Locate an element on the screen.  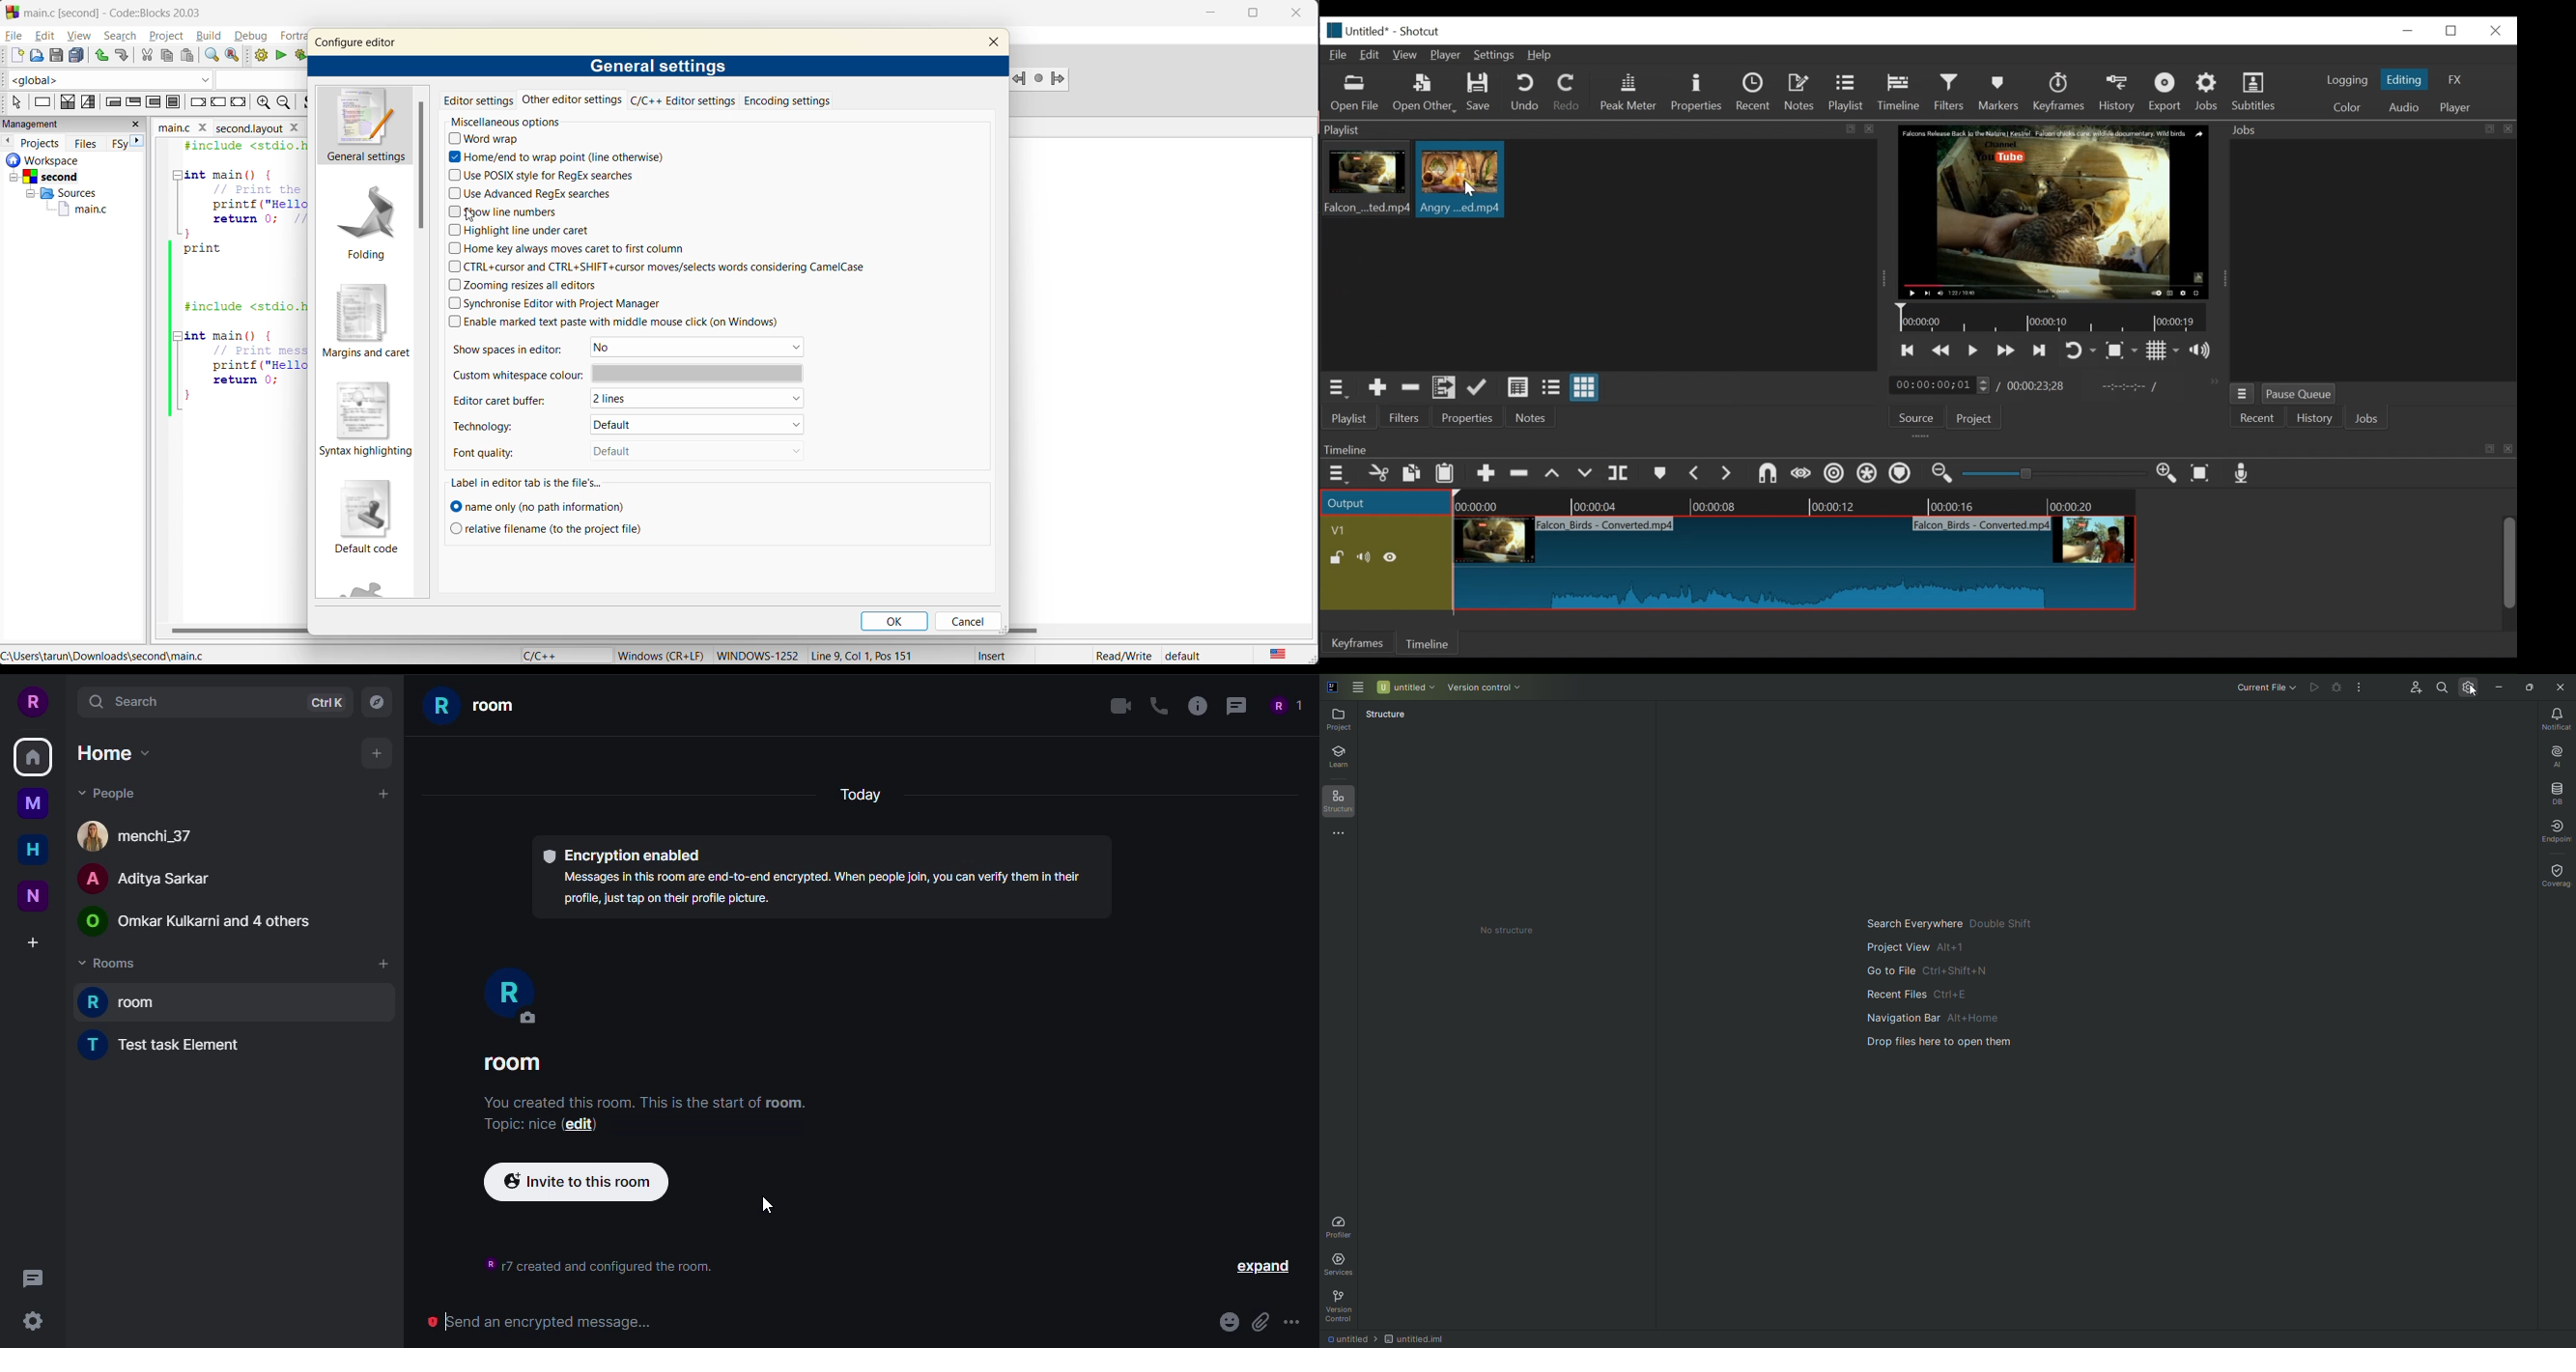
color is located at coordinates (2347, 109).